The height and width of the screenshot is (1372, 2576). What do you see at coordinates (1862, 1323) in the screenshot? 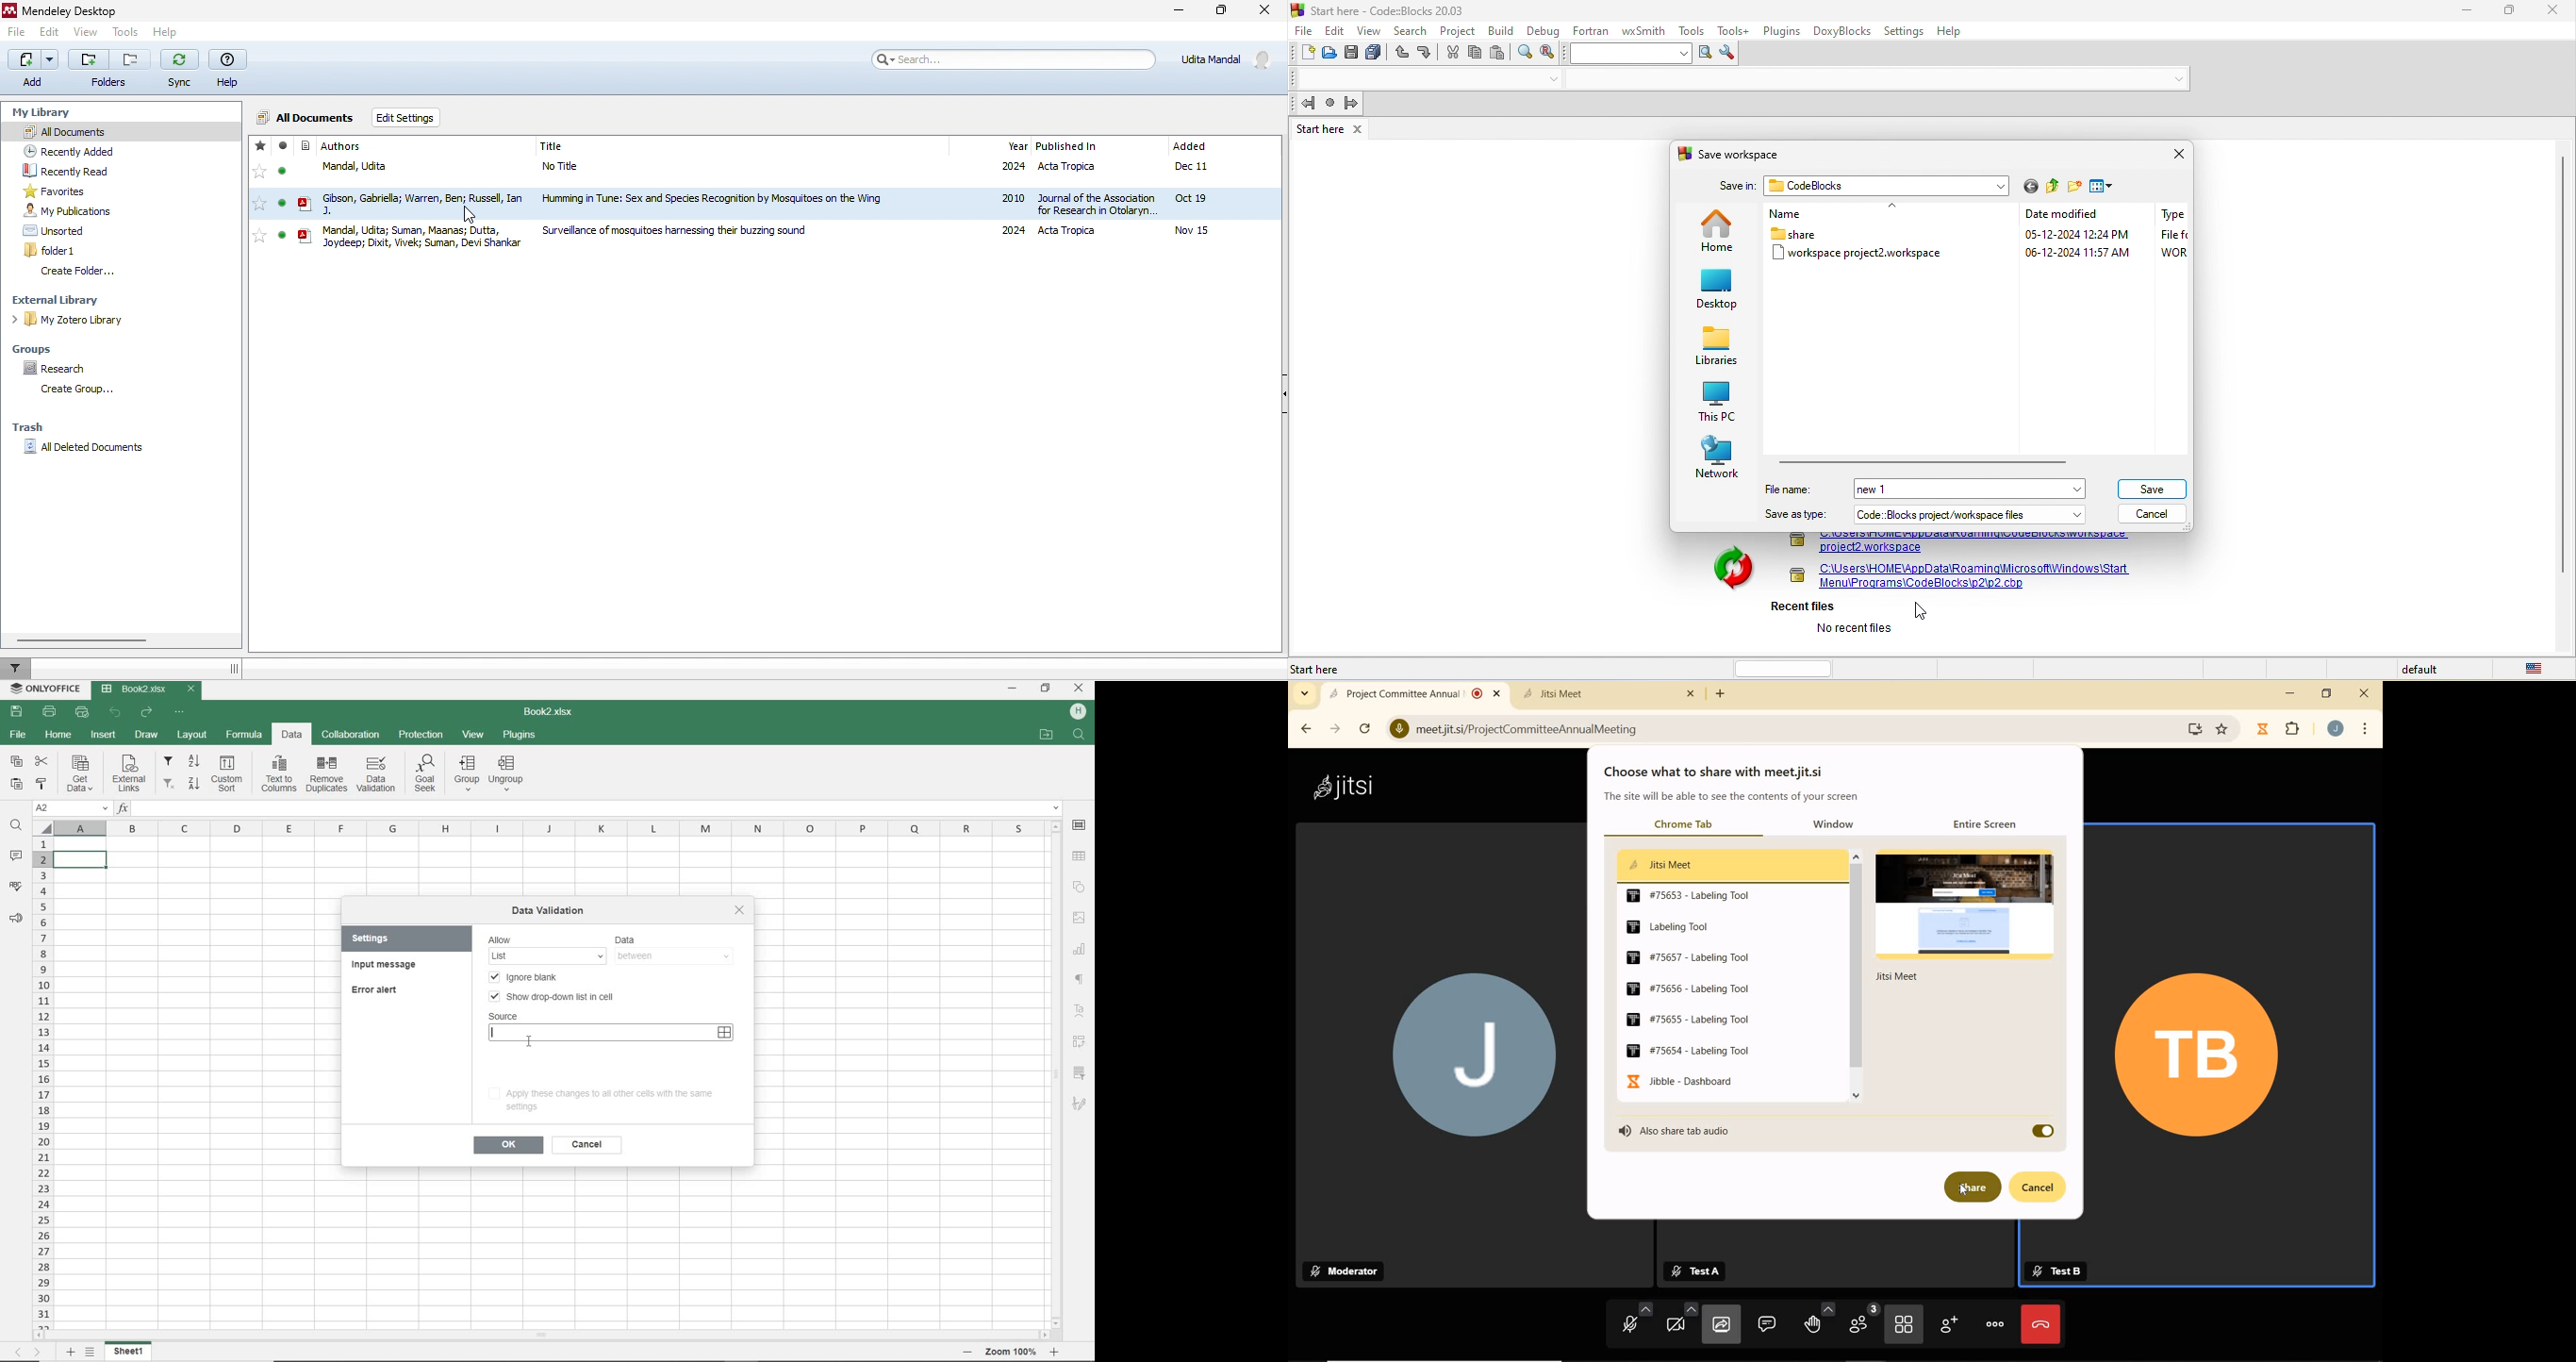
I see `PARTICIPANTS` at bounding box center [1862, 1323].